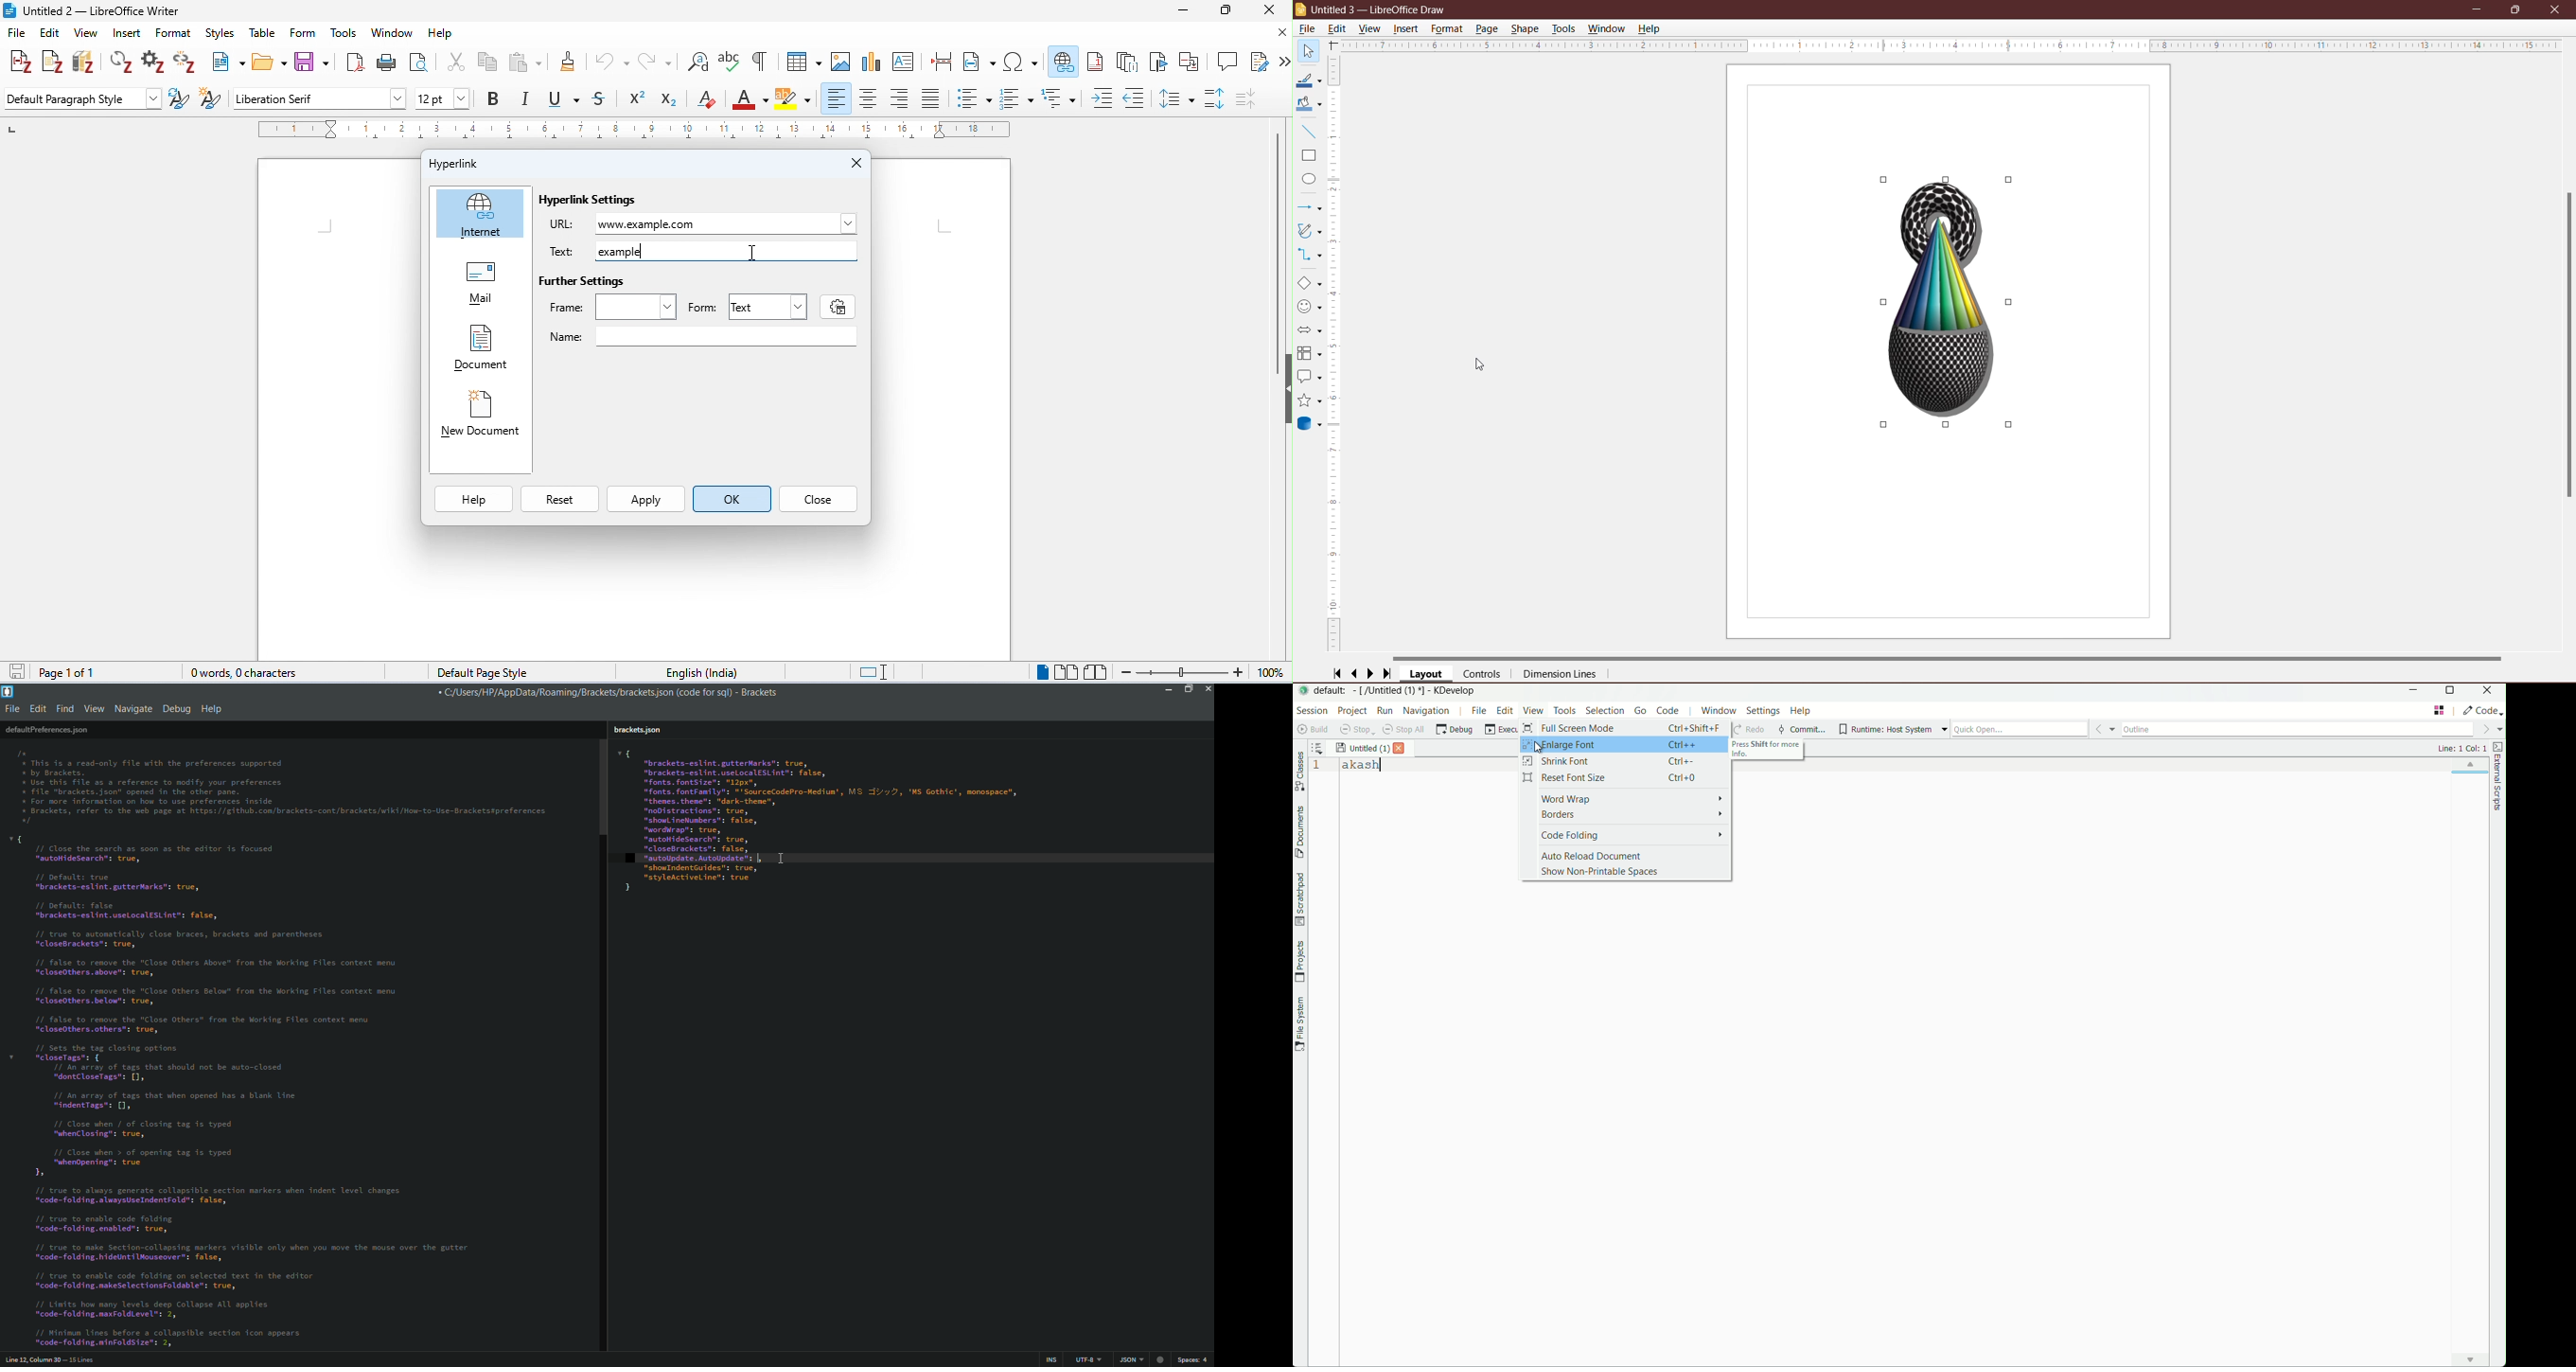  I want to click on Connectors, so click(1309, 253).